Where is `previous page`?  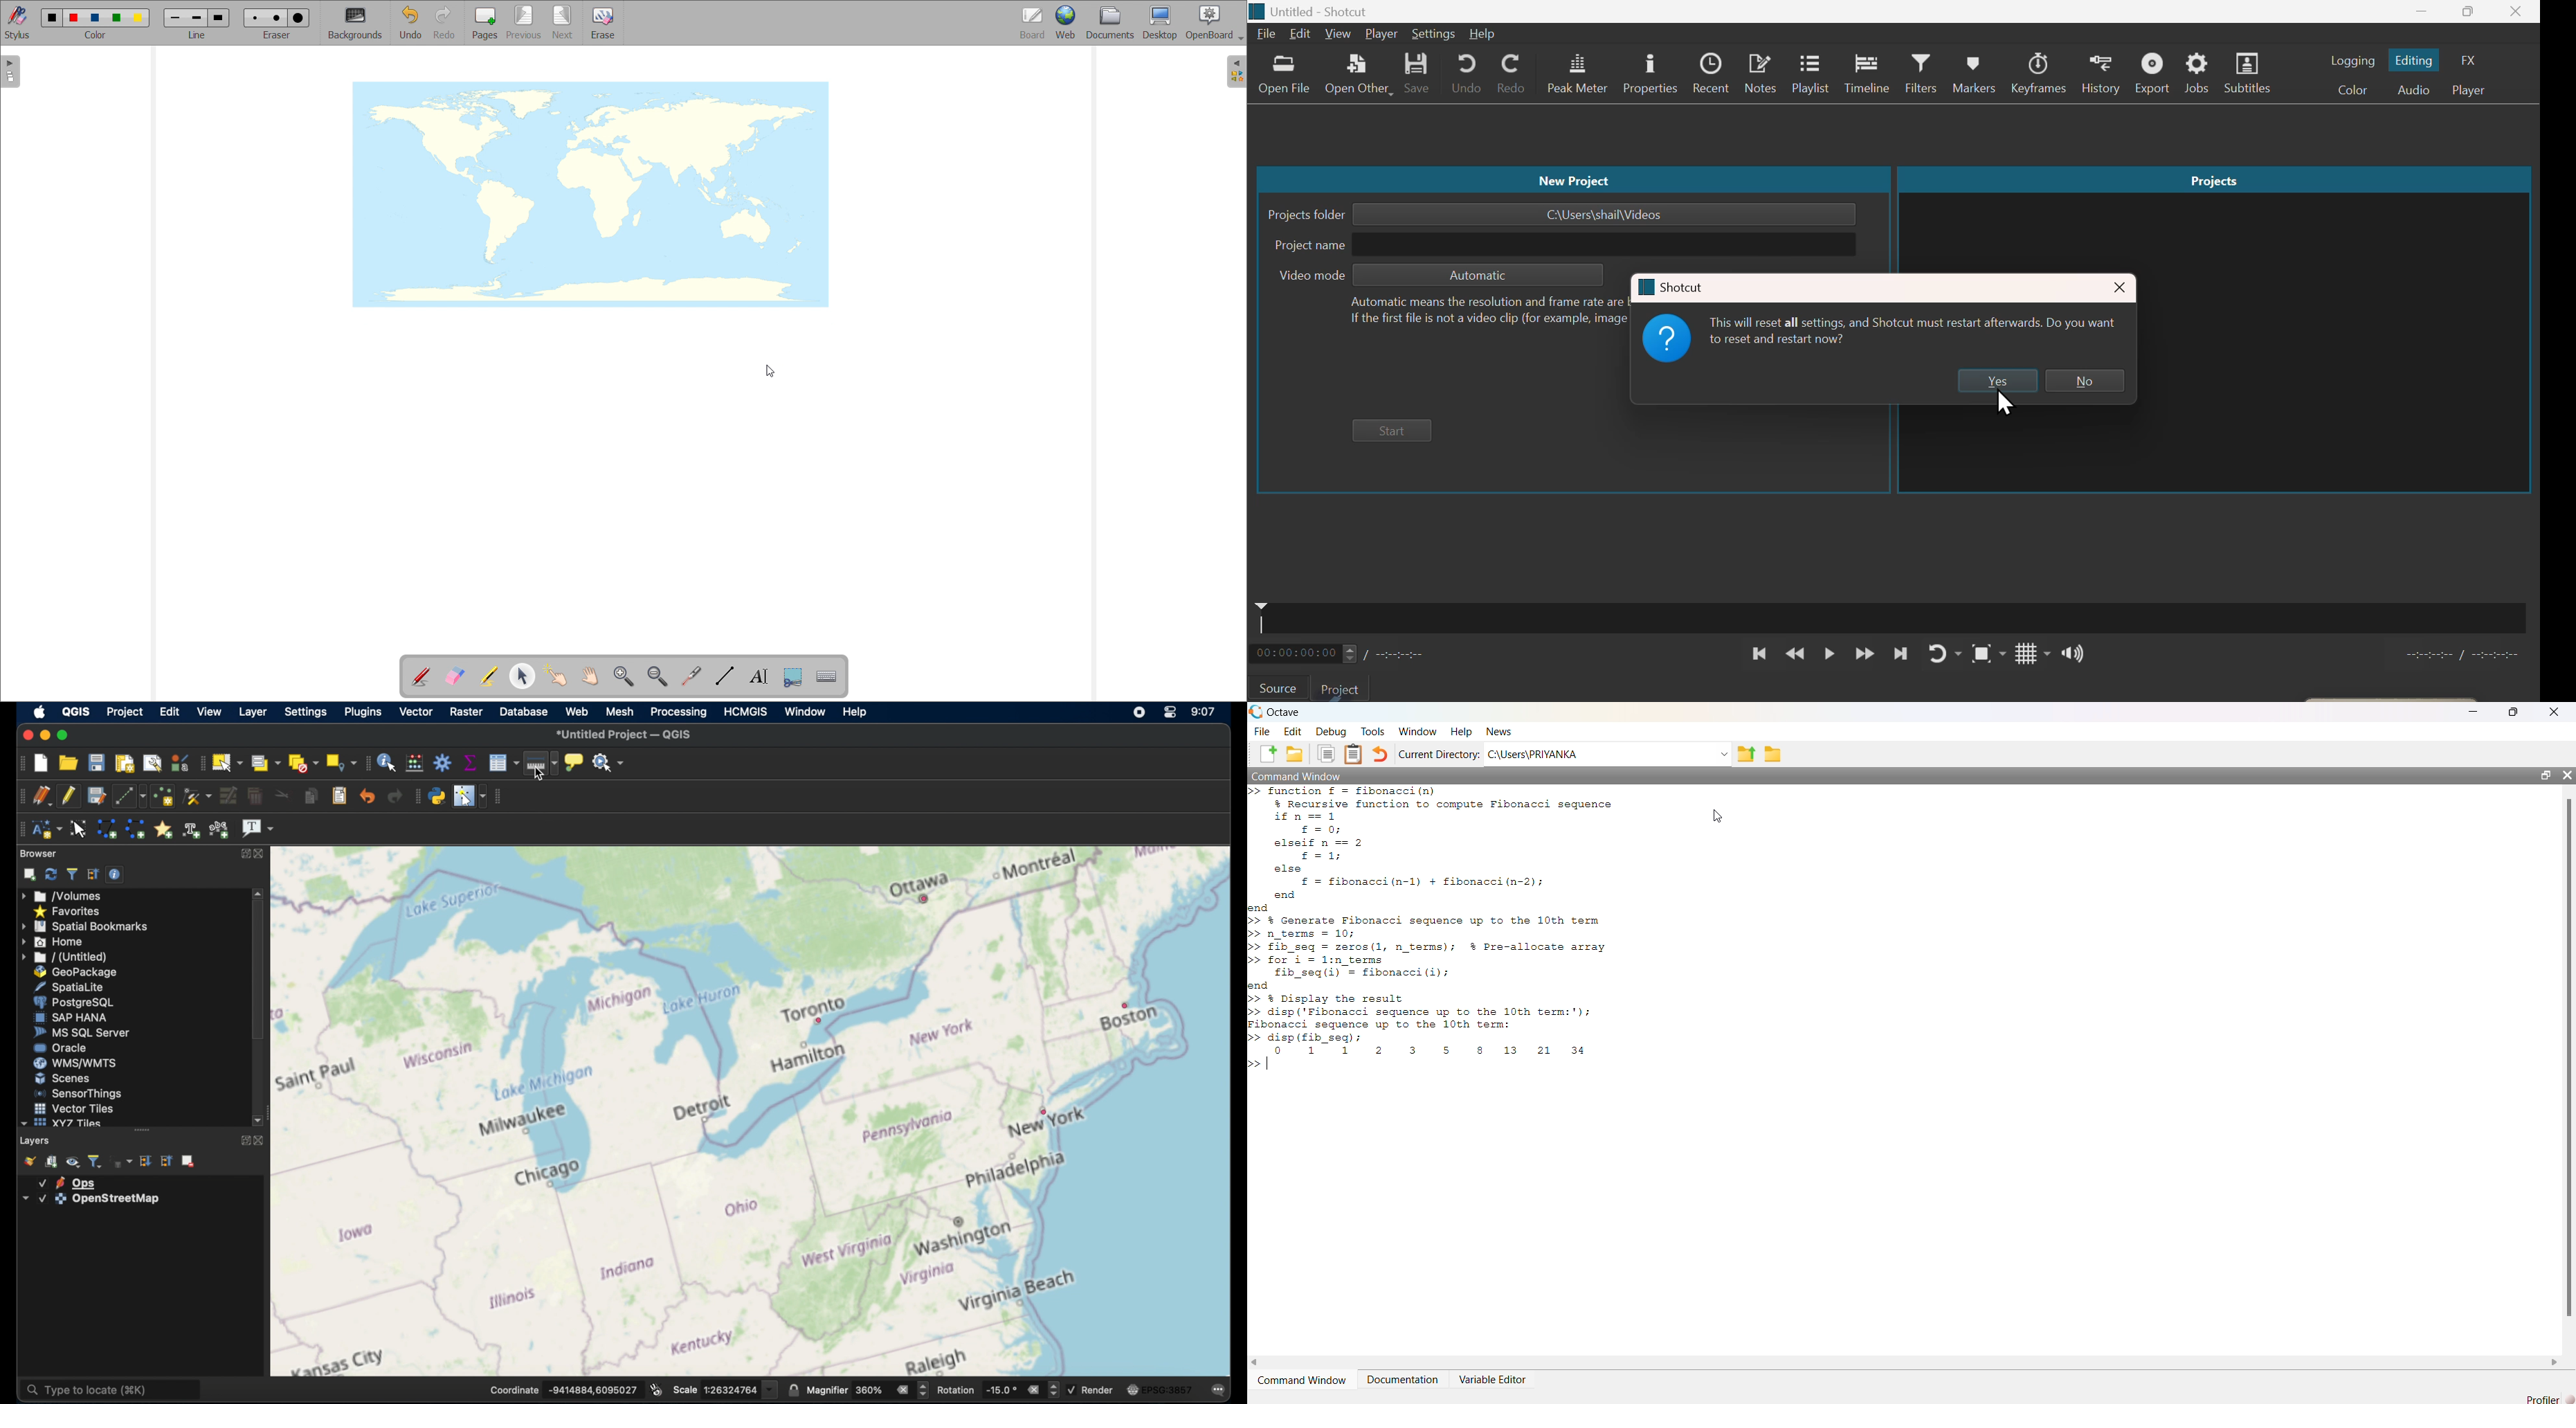 previous page is located at coordinates (524, 23).